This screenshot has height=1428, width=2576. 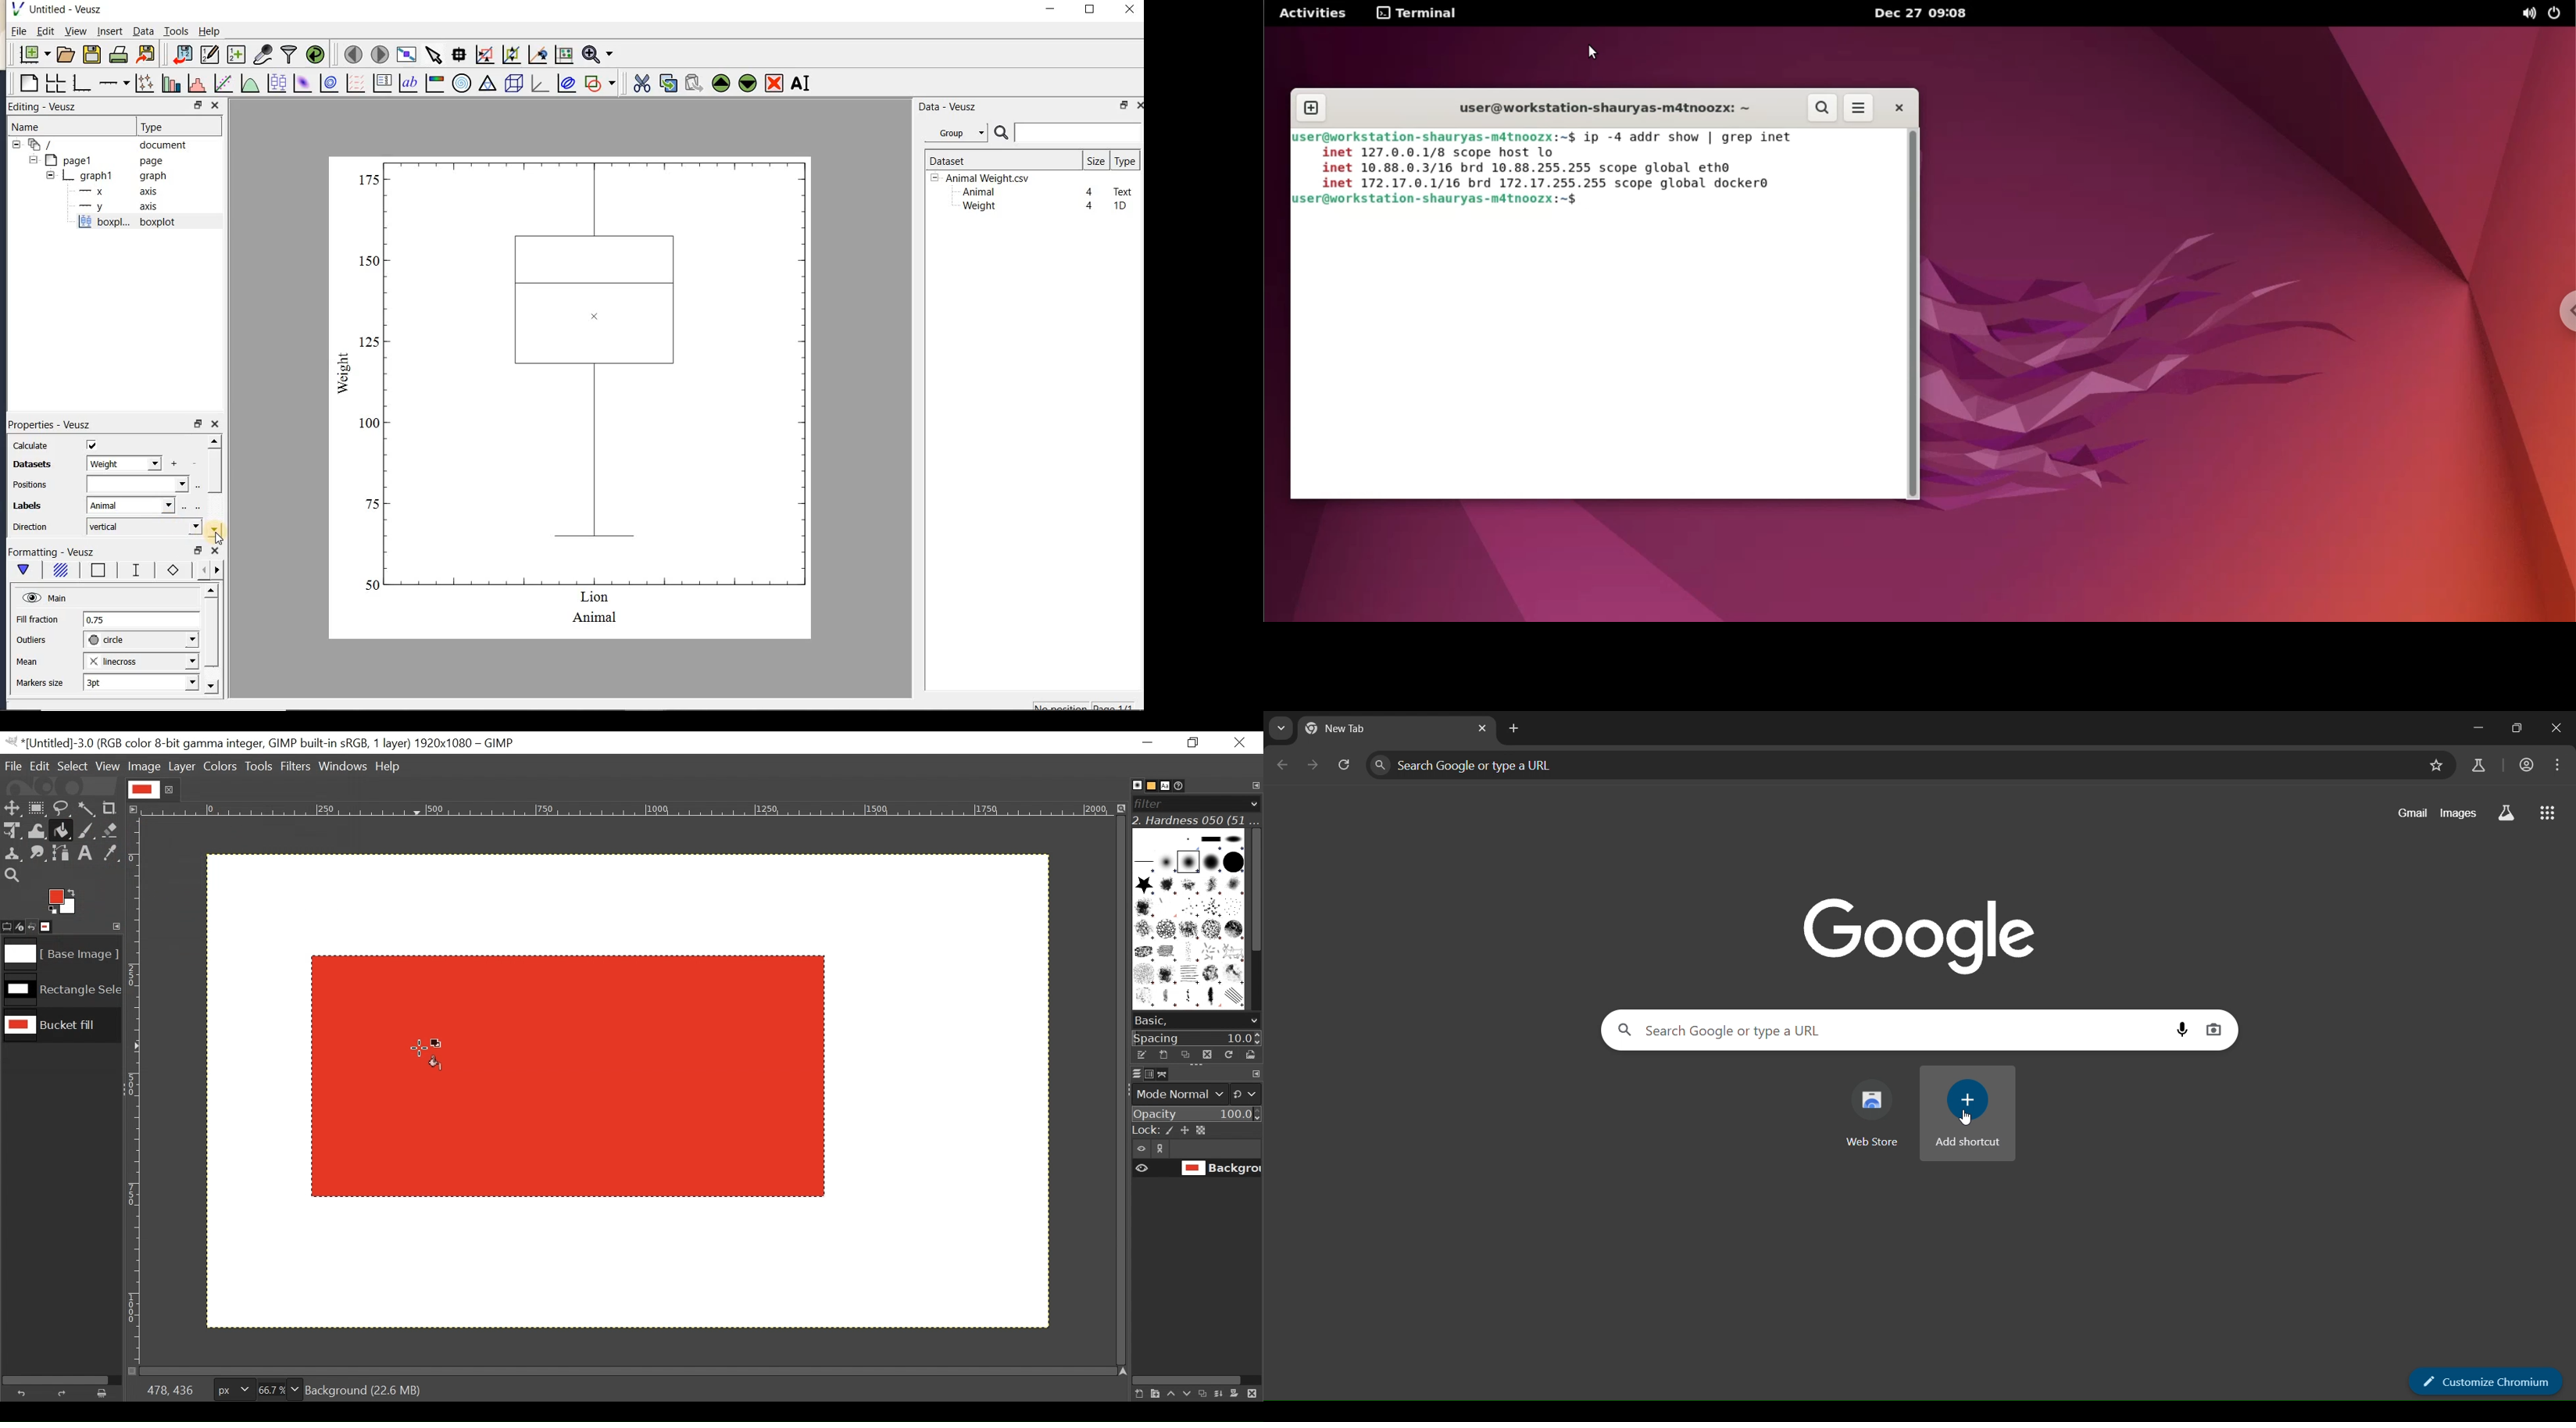 What do you see at coordinates (1255, 786) in the screenshot?
I see `Configure tab` at bounding box center [1255, 786].